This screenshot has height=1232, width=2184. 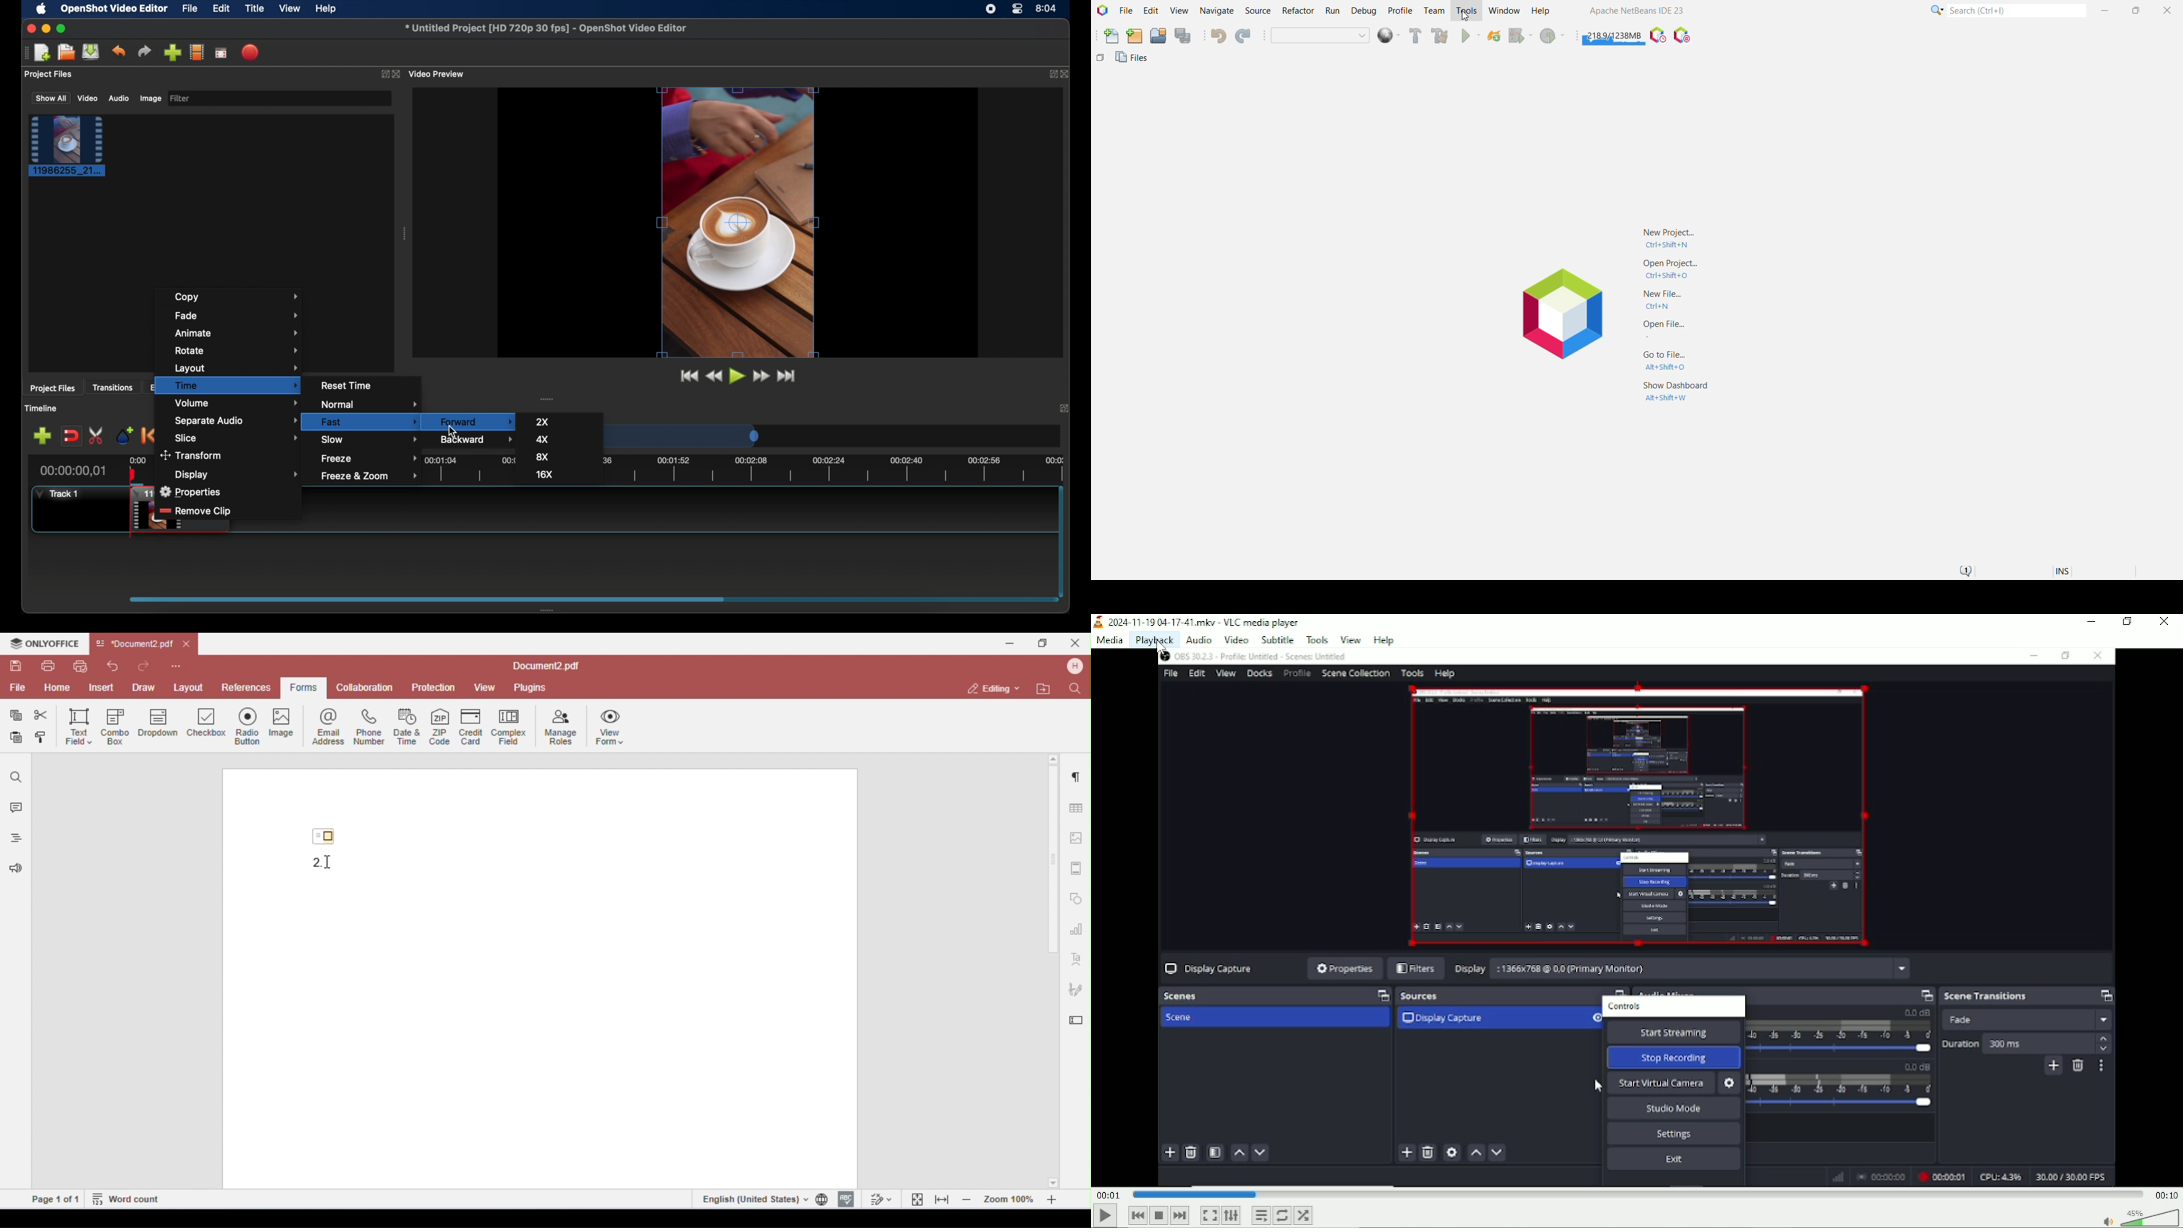 I want to click on project file, so click(x=68, y=146).